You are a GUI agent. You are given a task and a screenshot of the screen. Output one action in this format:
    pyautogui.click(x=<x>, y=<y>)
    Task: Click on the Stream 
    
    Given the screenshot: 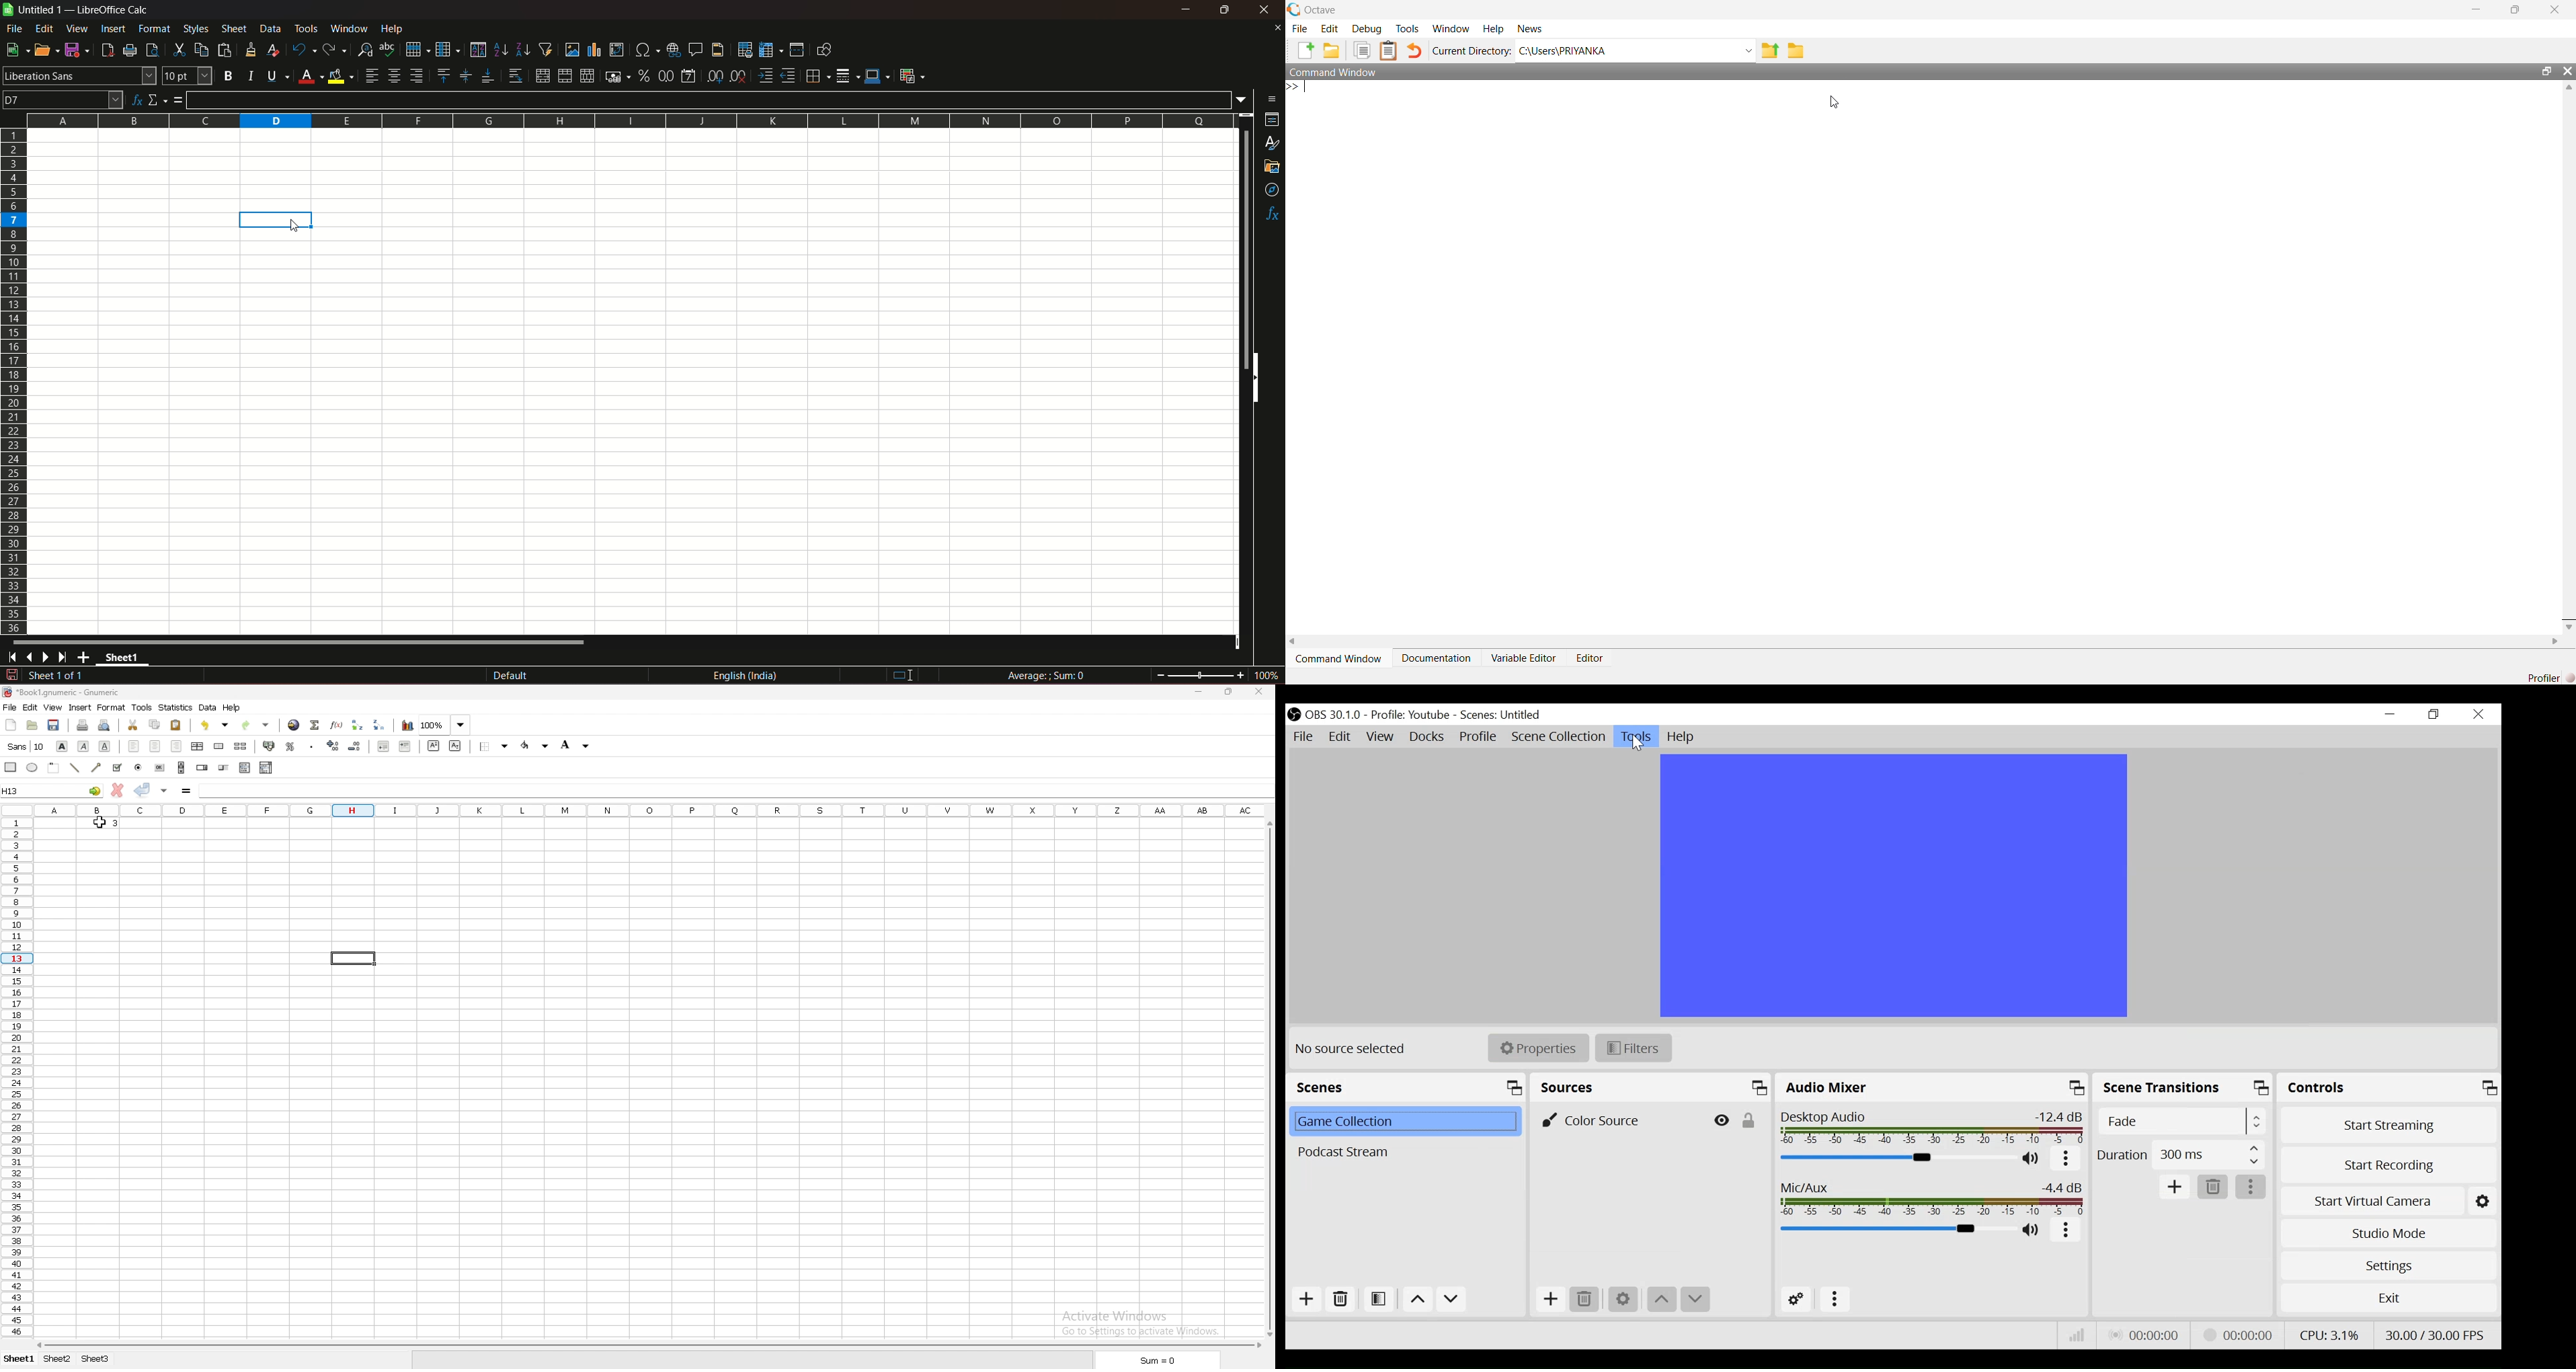 What is the action you would take?
    pyautogui.click(x=2241, y=1335)
    